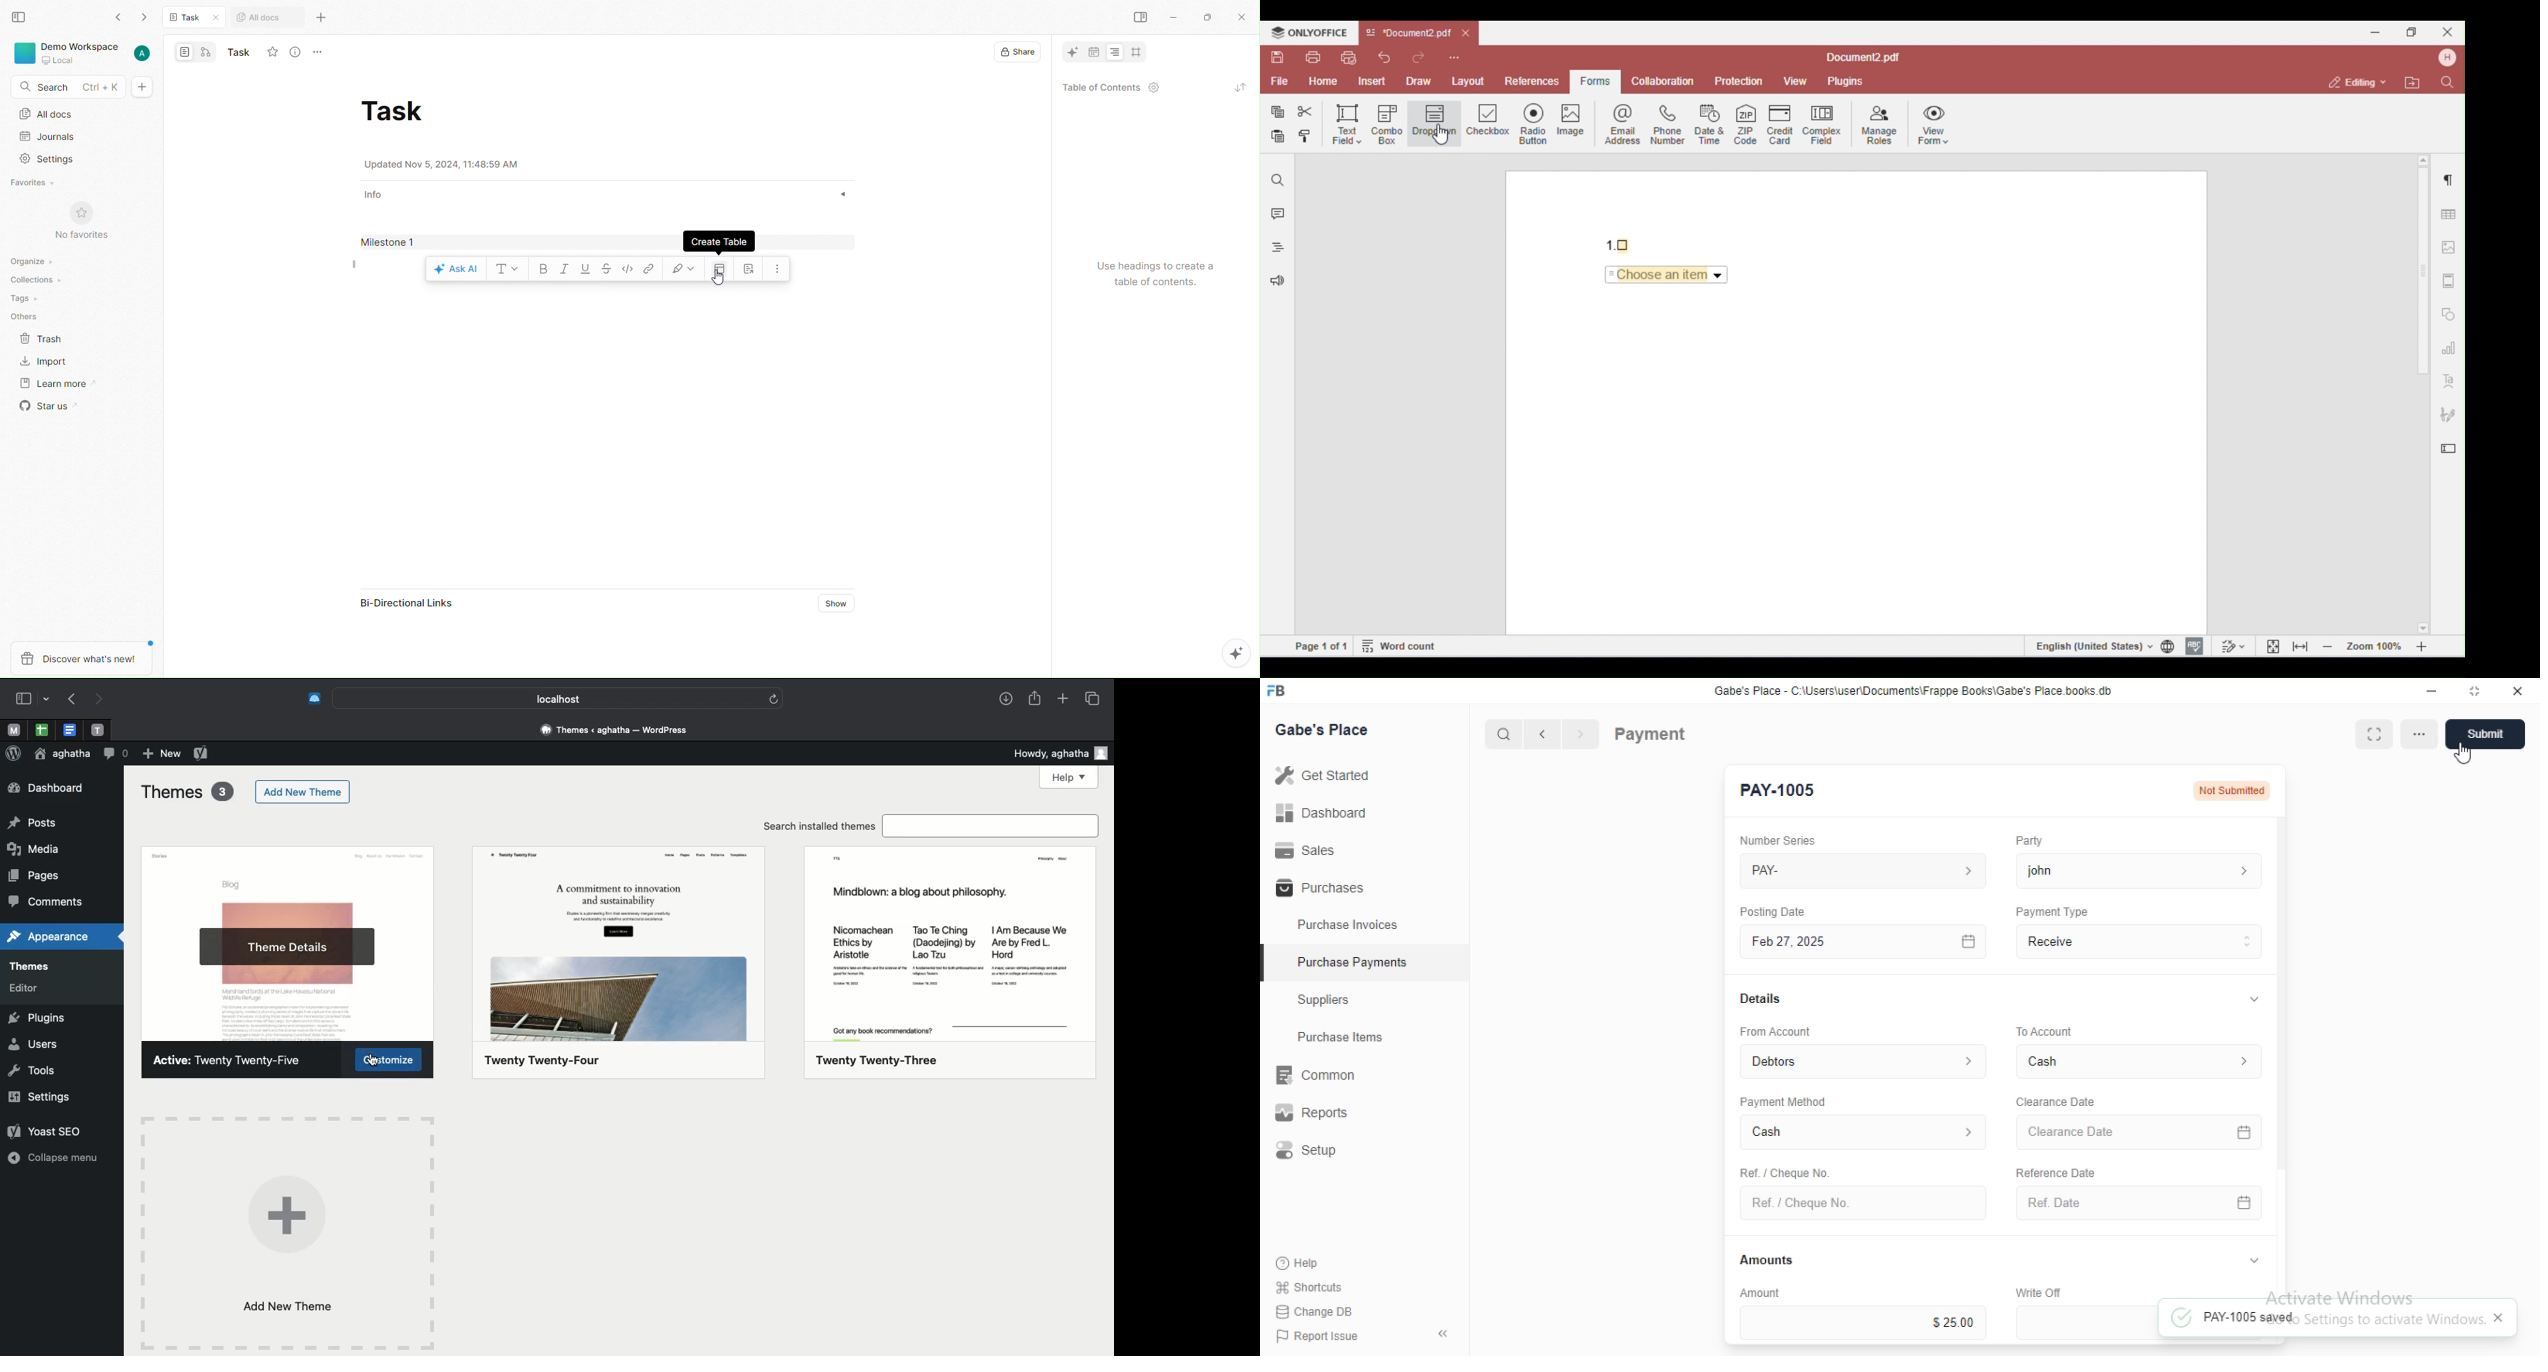 This screenshot has width=2548, height=1372. I want to click on Download, so click(1004, 700).